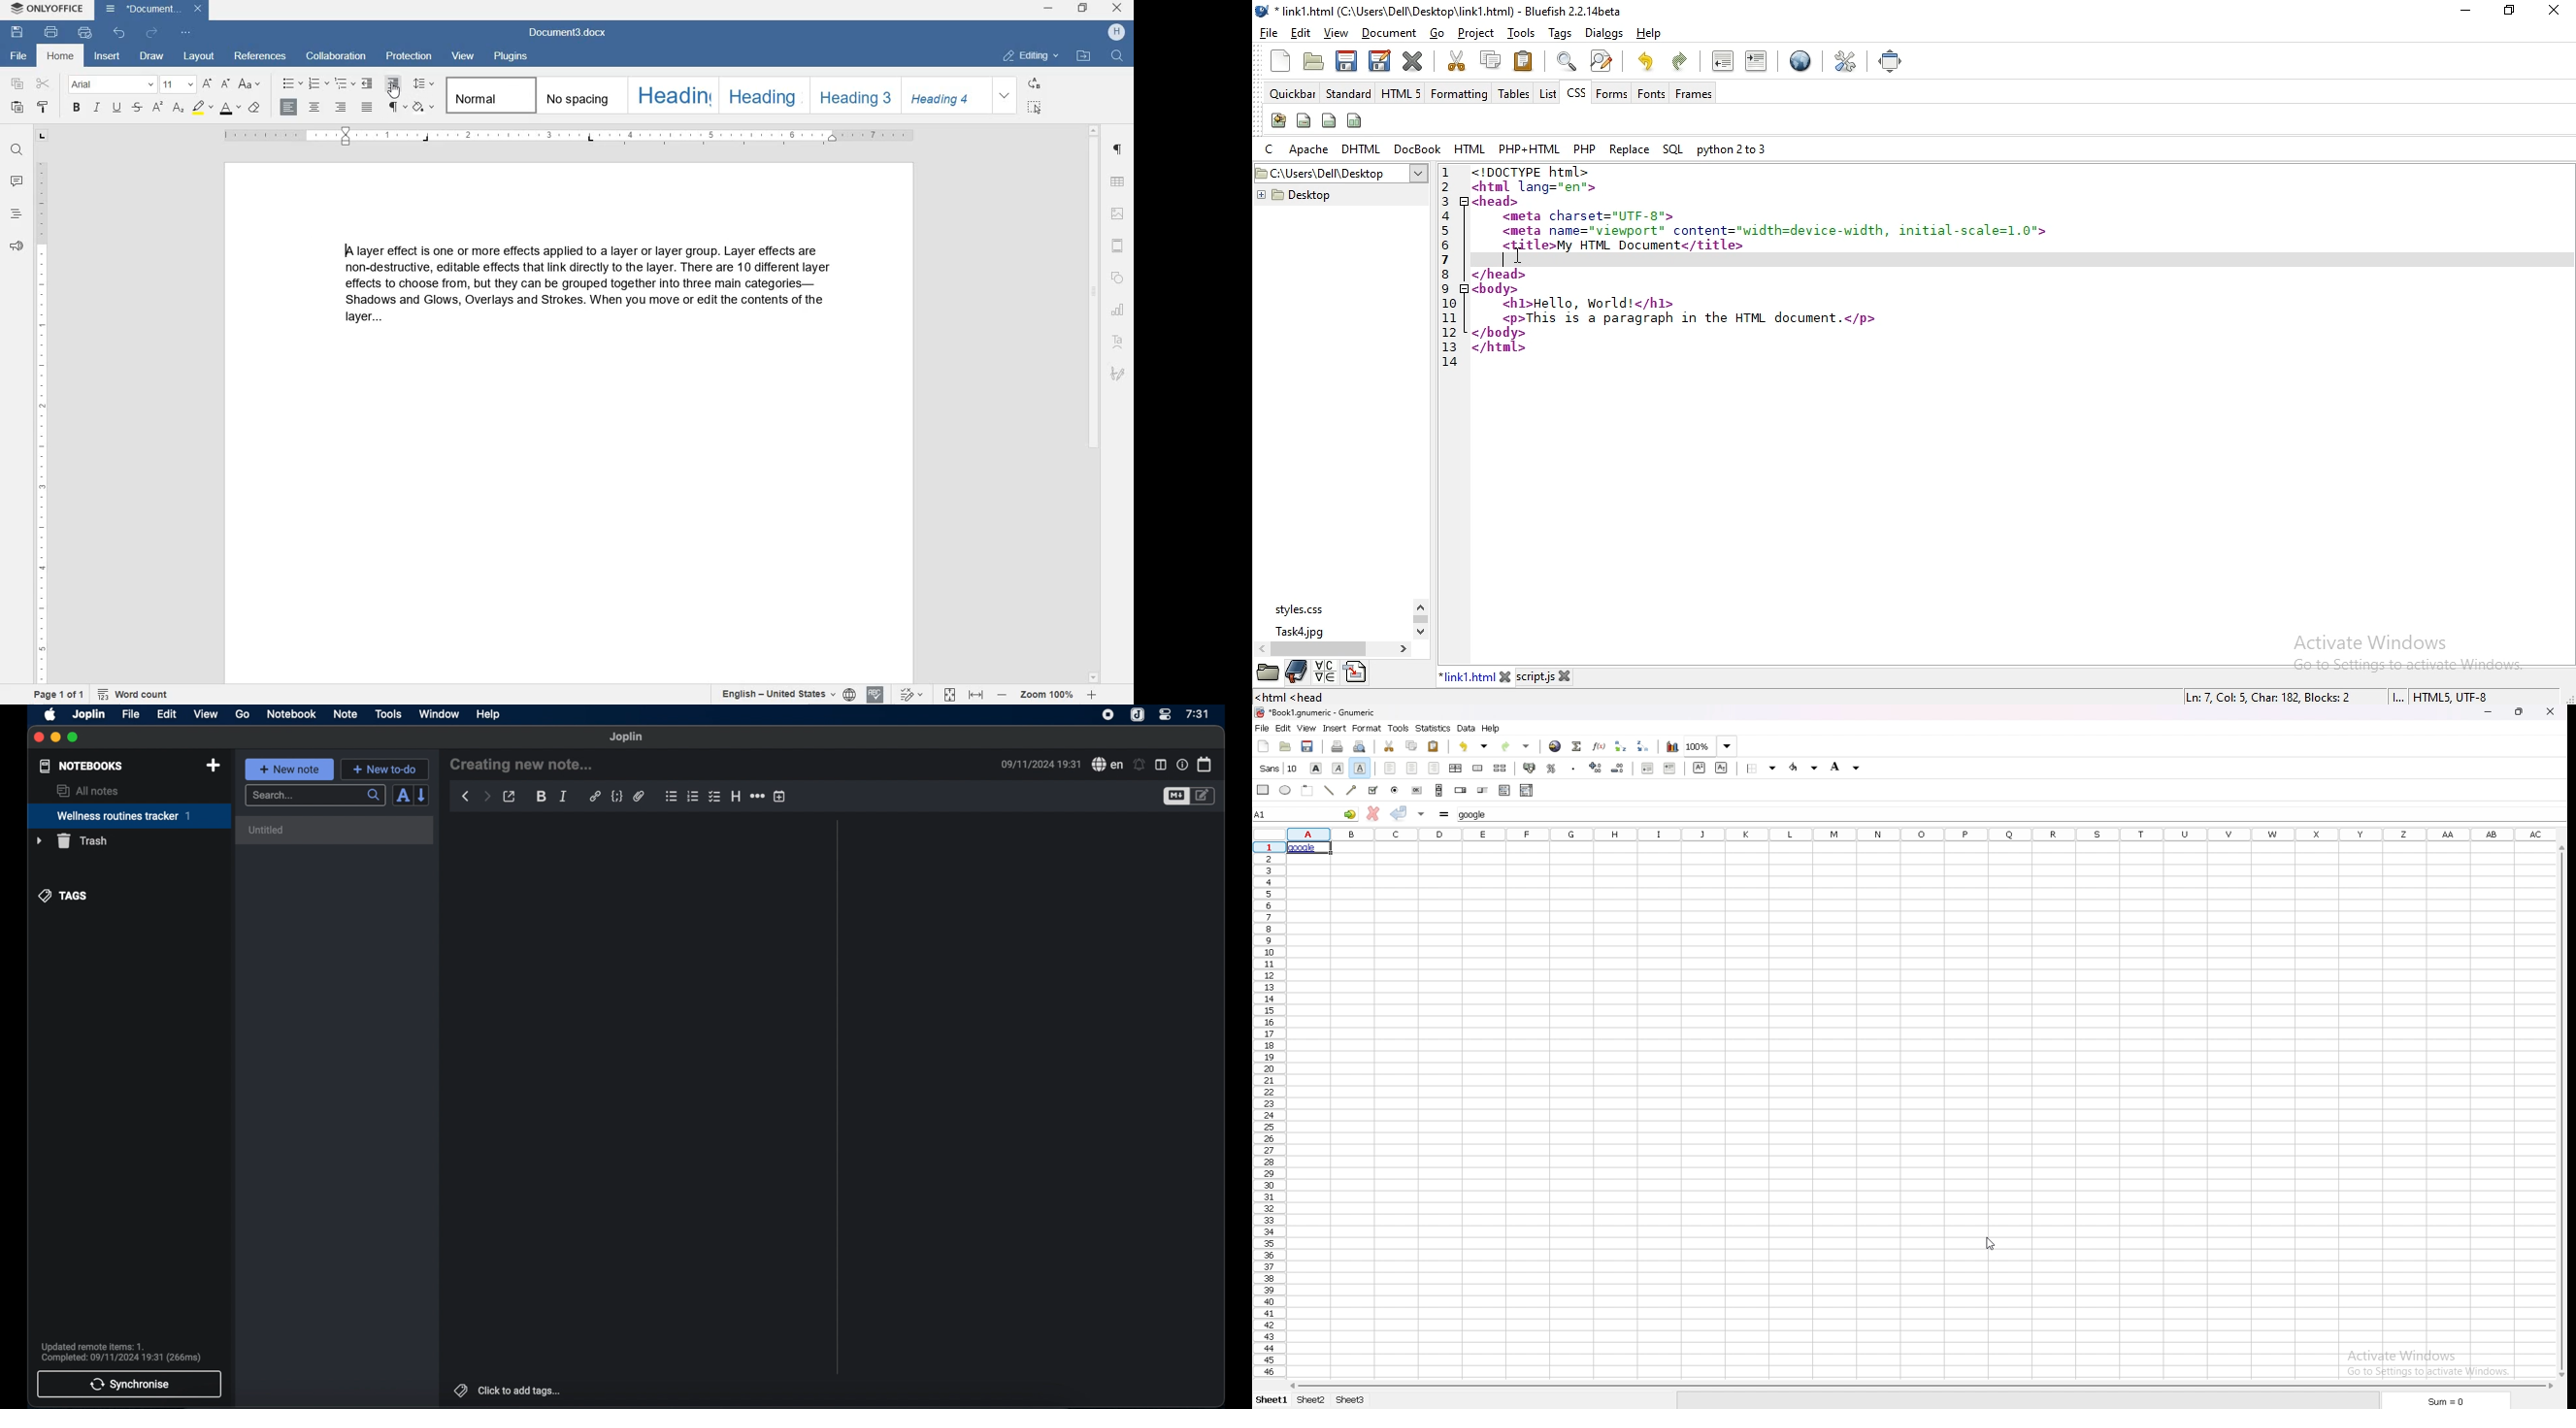 Image resolution: width=2576 pixels, height=1428 pixels. Describe the element at coordinates (1367, 728) in the screenshot. I see `format` at that location.